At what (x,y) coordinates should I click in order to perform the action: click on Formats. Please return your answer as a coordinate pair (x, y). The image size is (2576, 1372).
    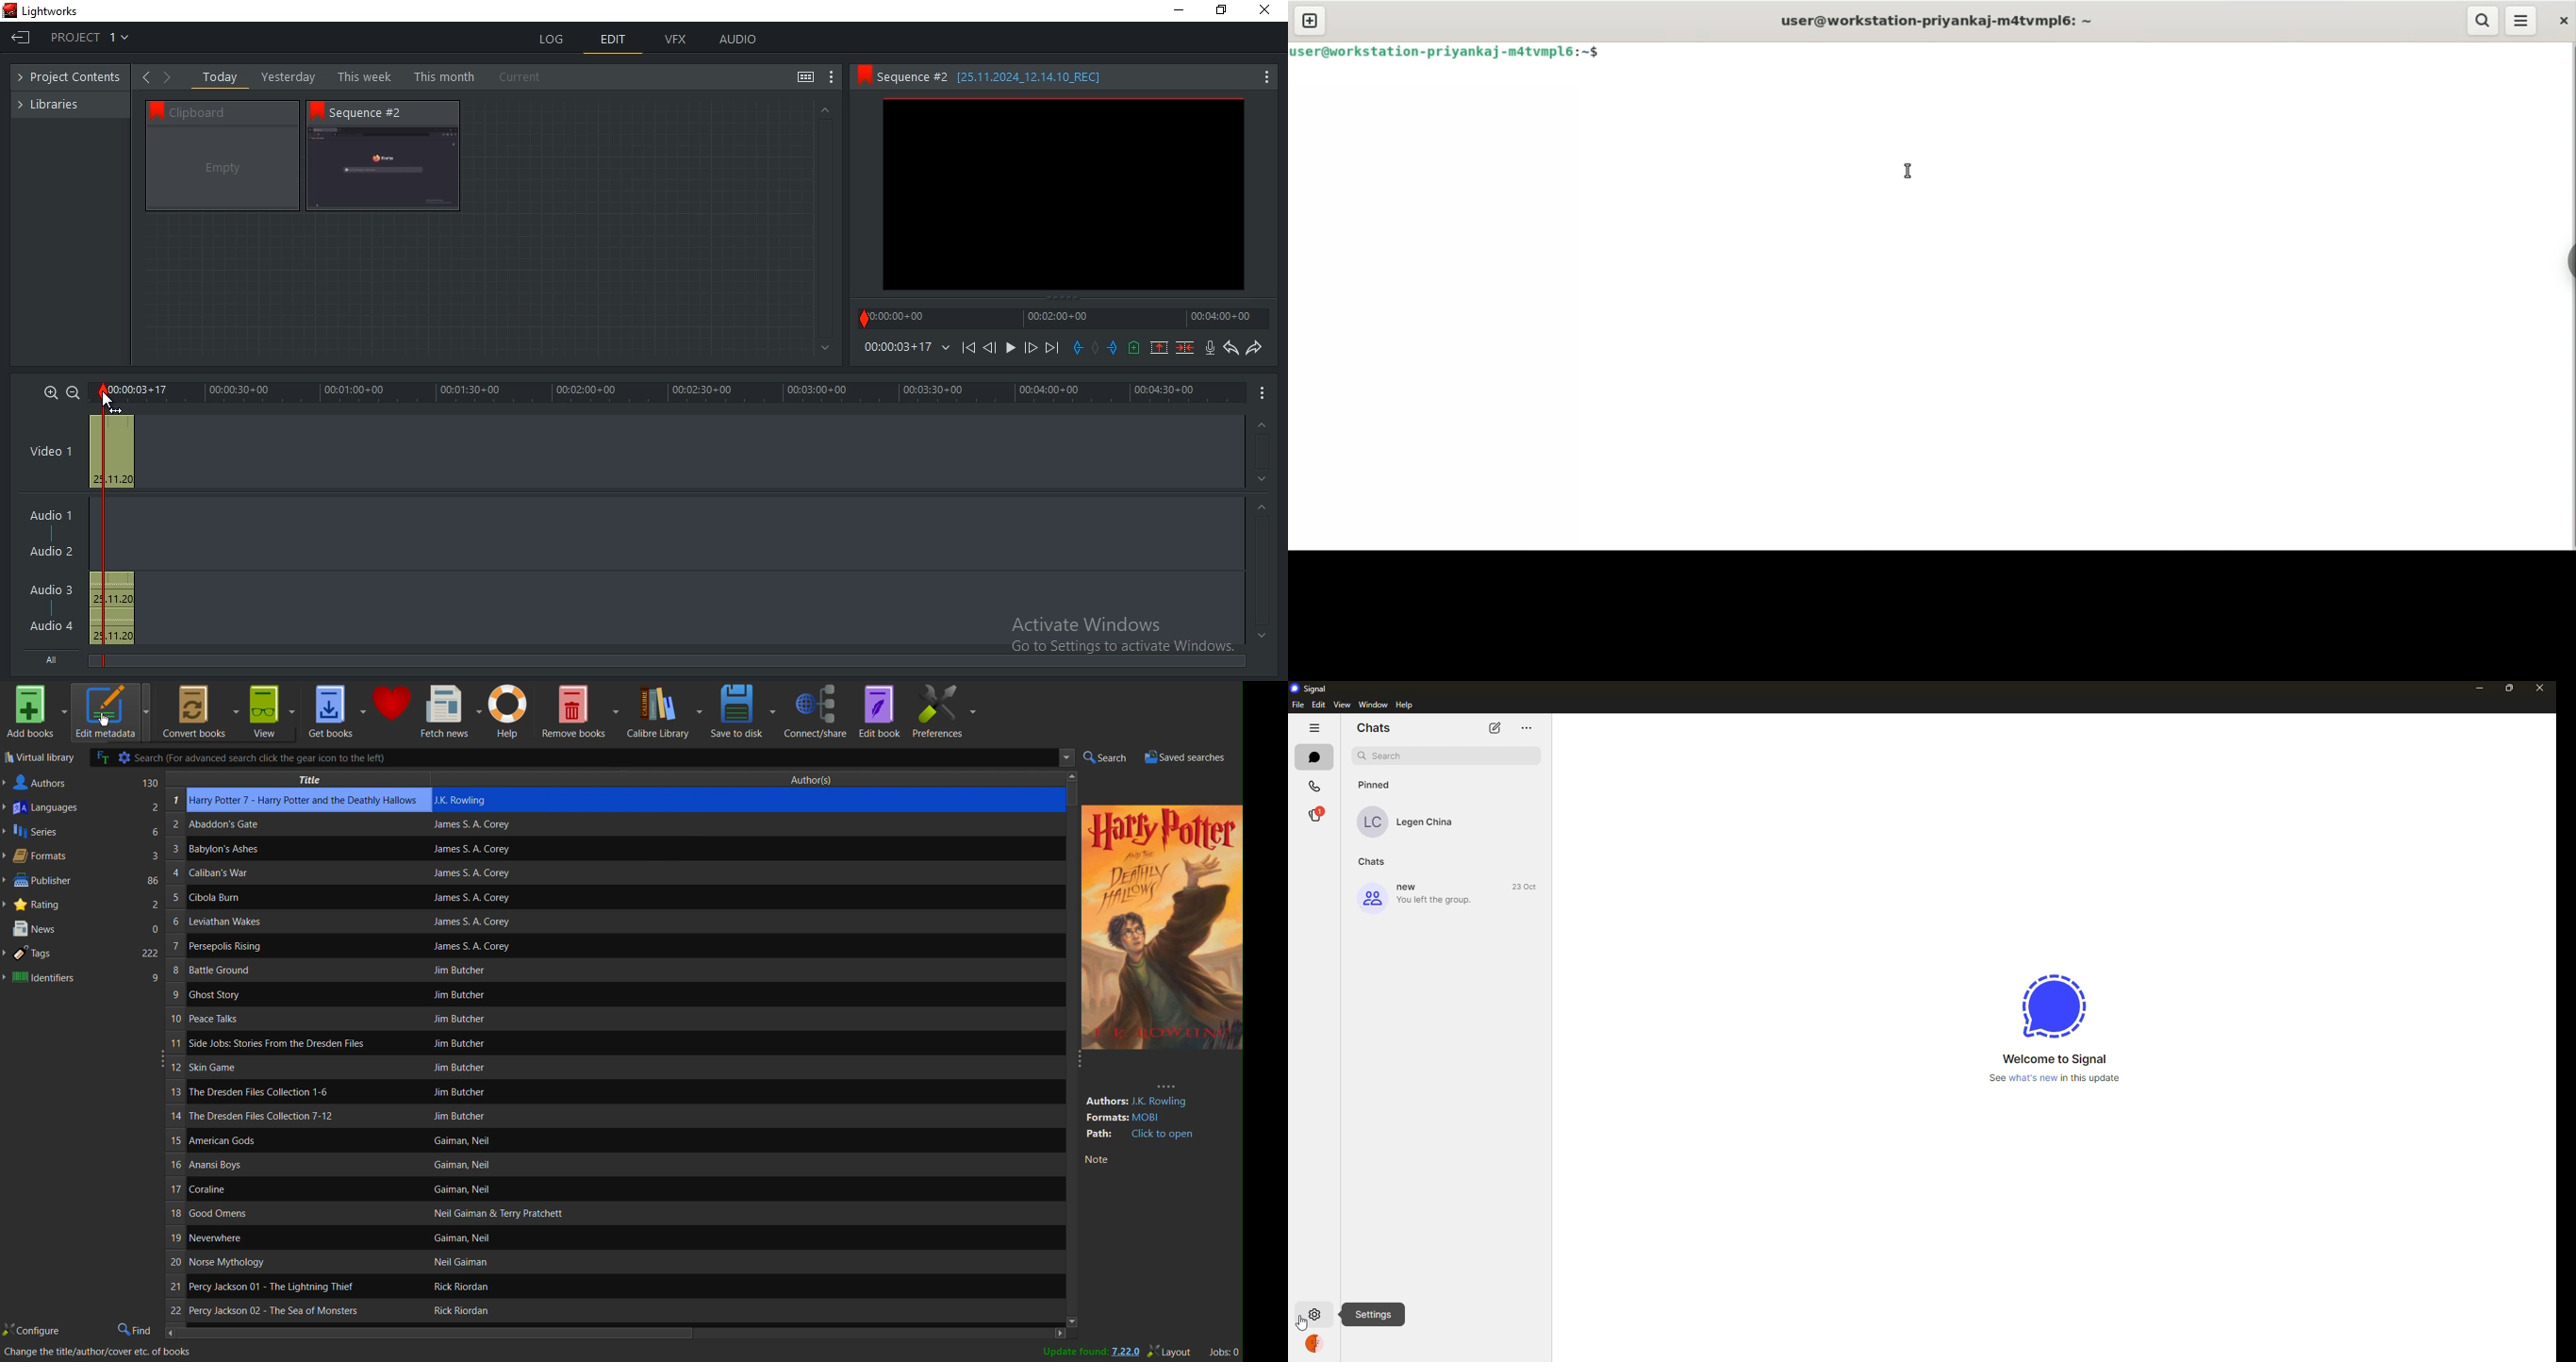
    Looking at the image, I should click on (83, 857).